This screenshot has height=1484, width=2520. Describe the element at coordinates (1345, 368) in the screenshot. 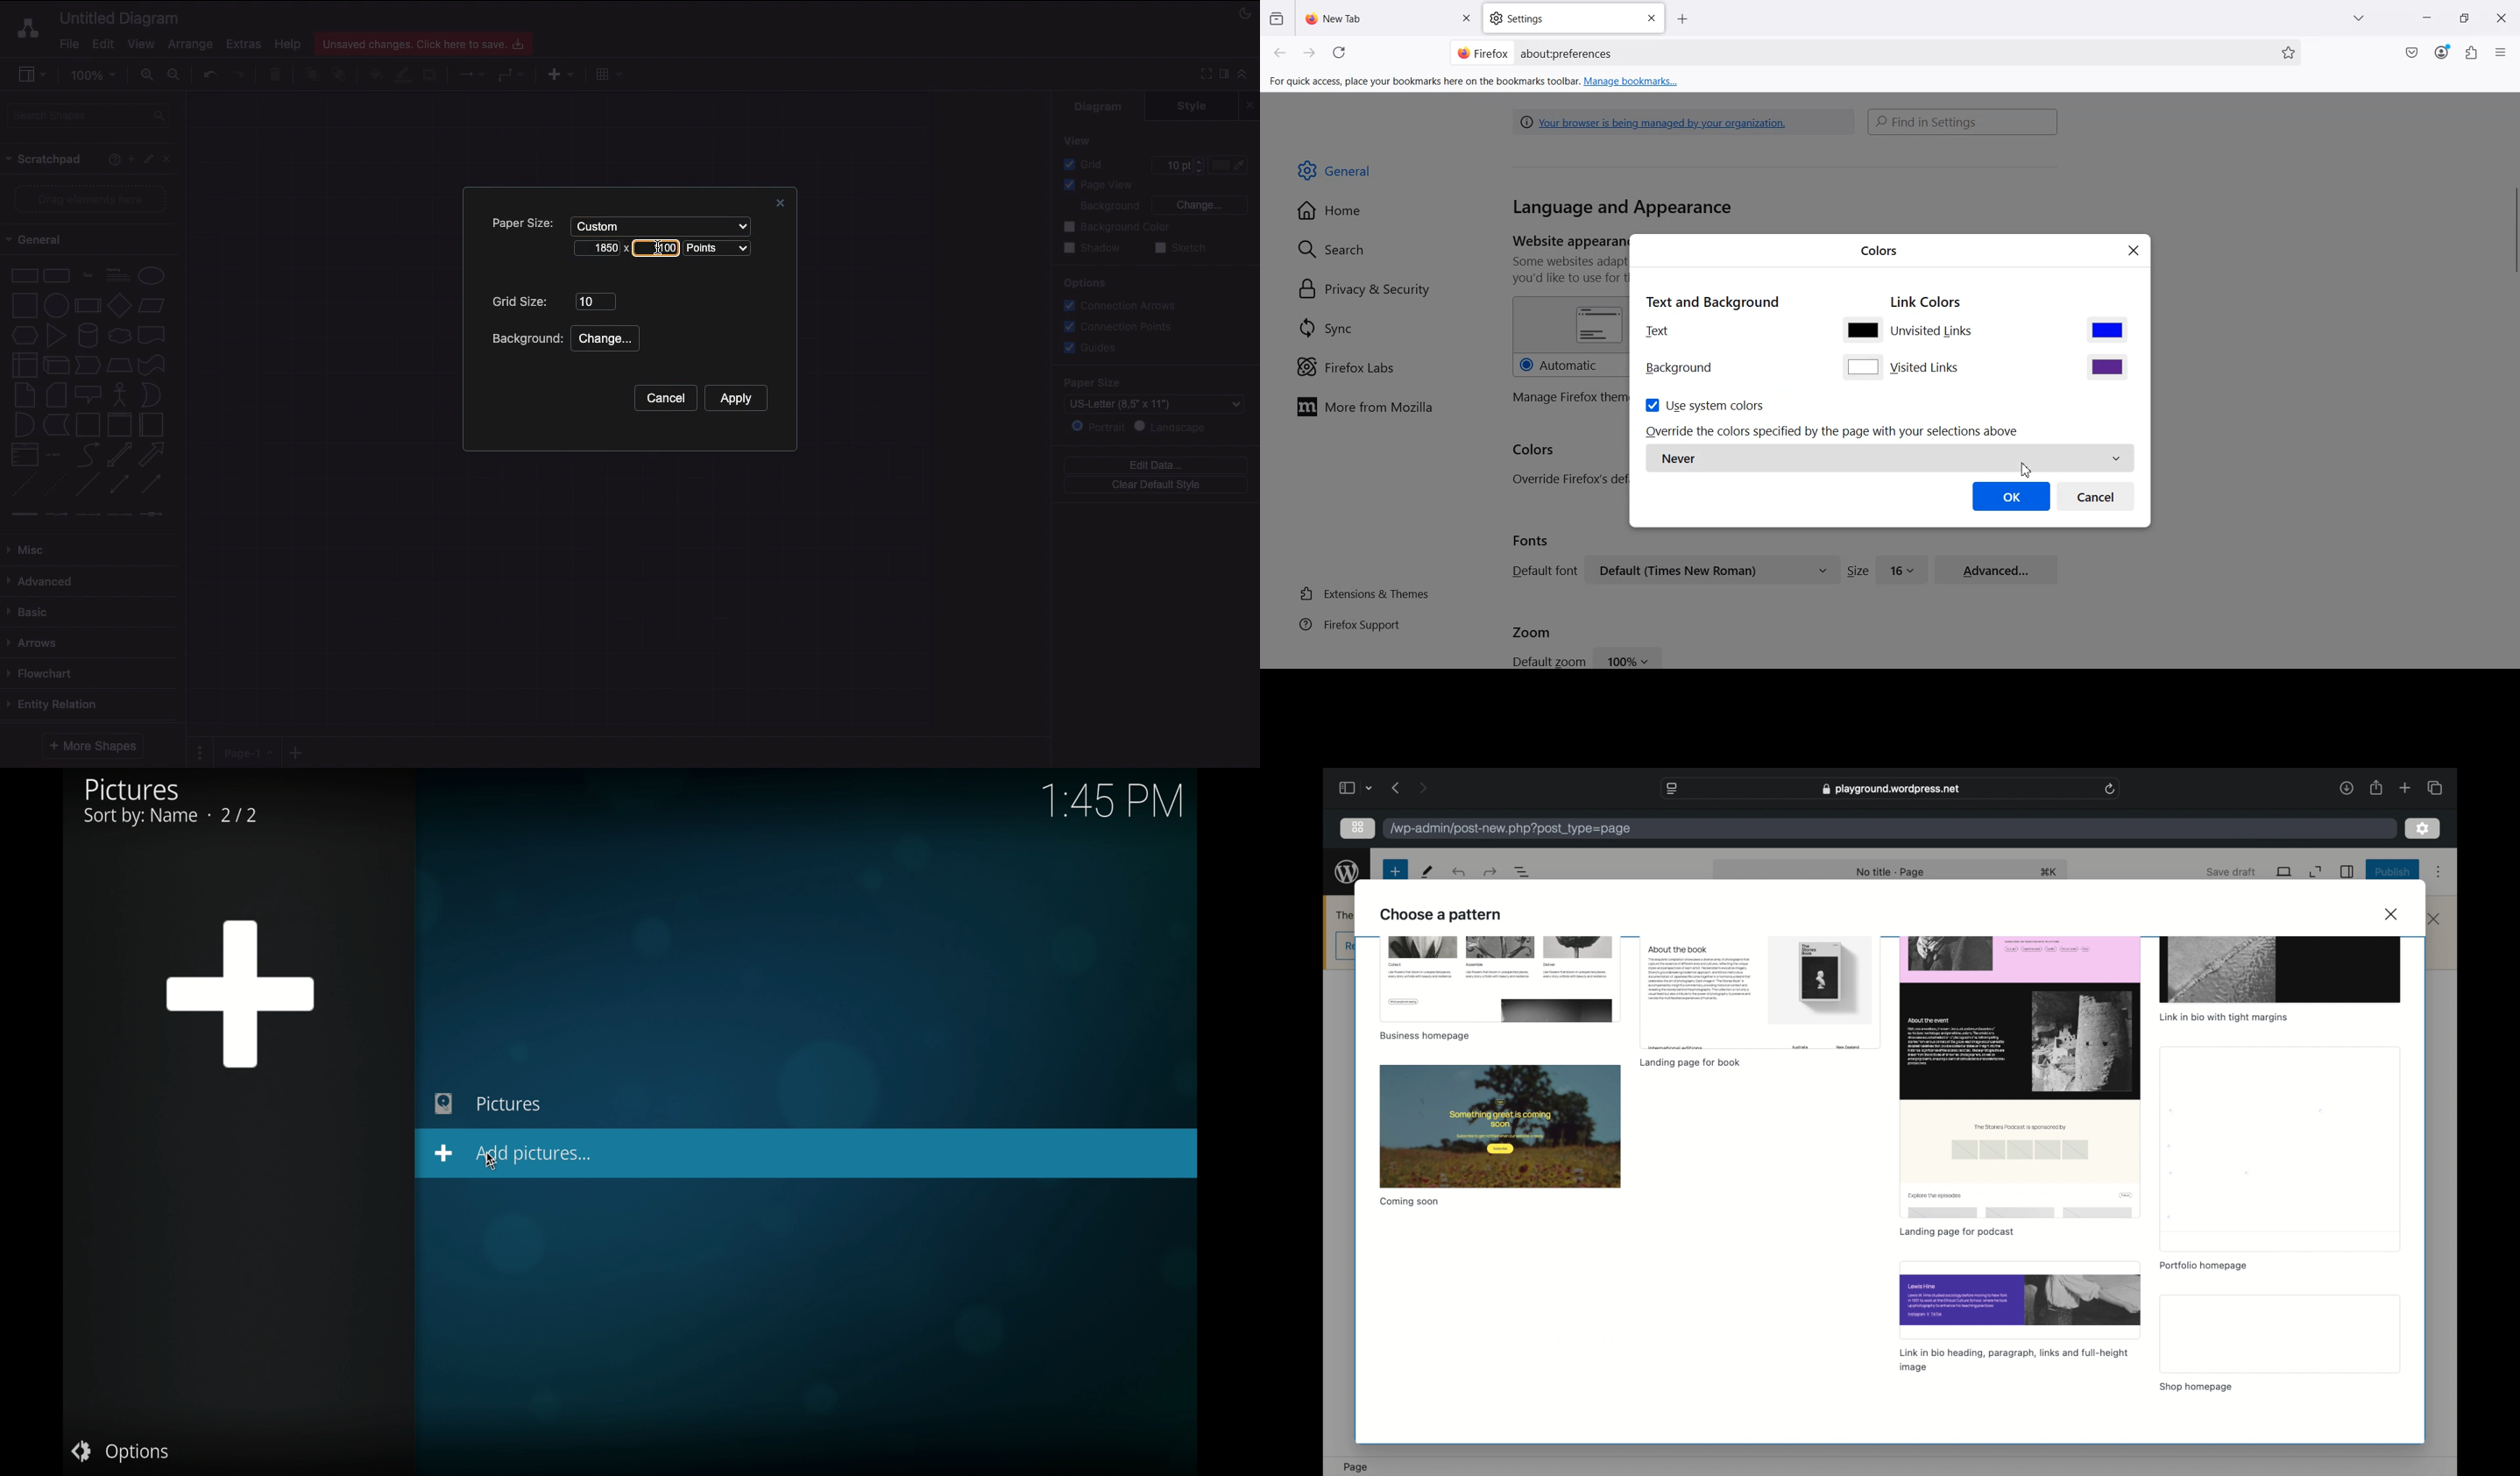

I see `Firefox Labs` at that location.